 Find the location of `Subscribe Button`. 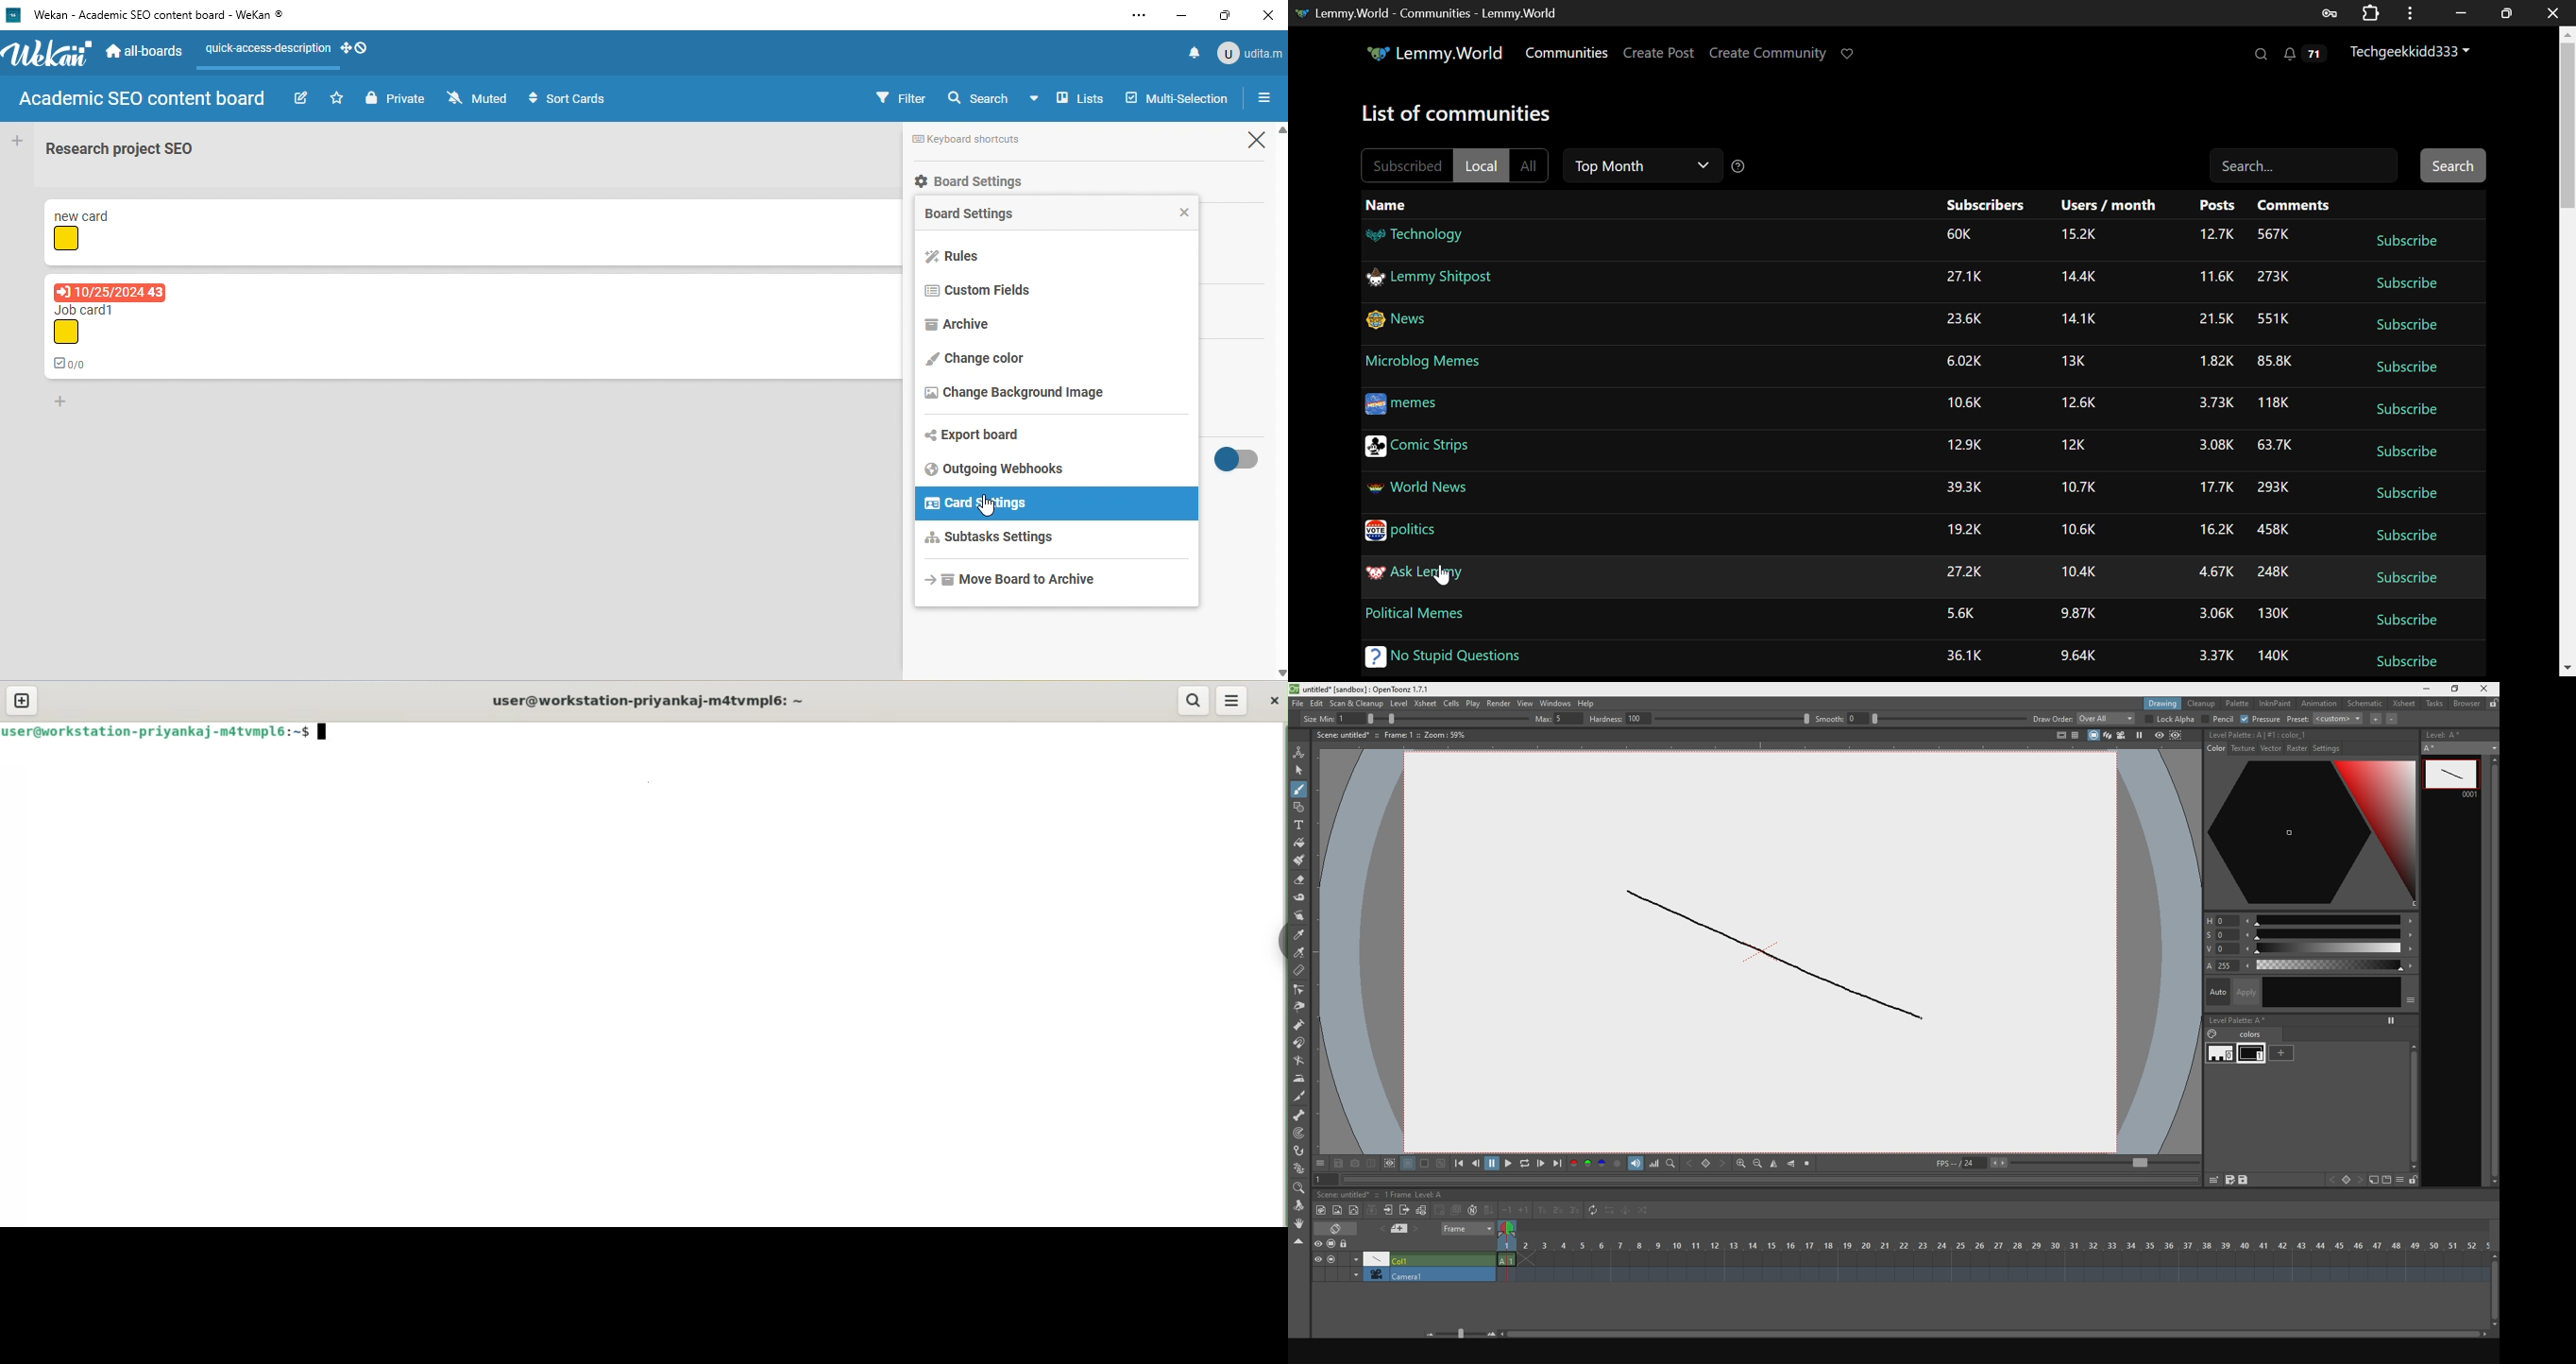

Subscribe Button is located at coordinates (2410, 242).